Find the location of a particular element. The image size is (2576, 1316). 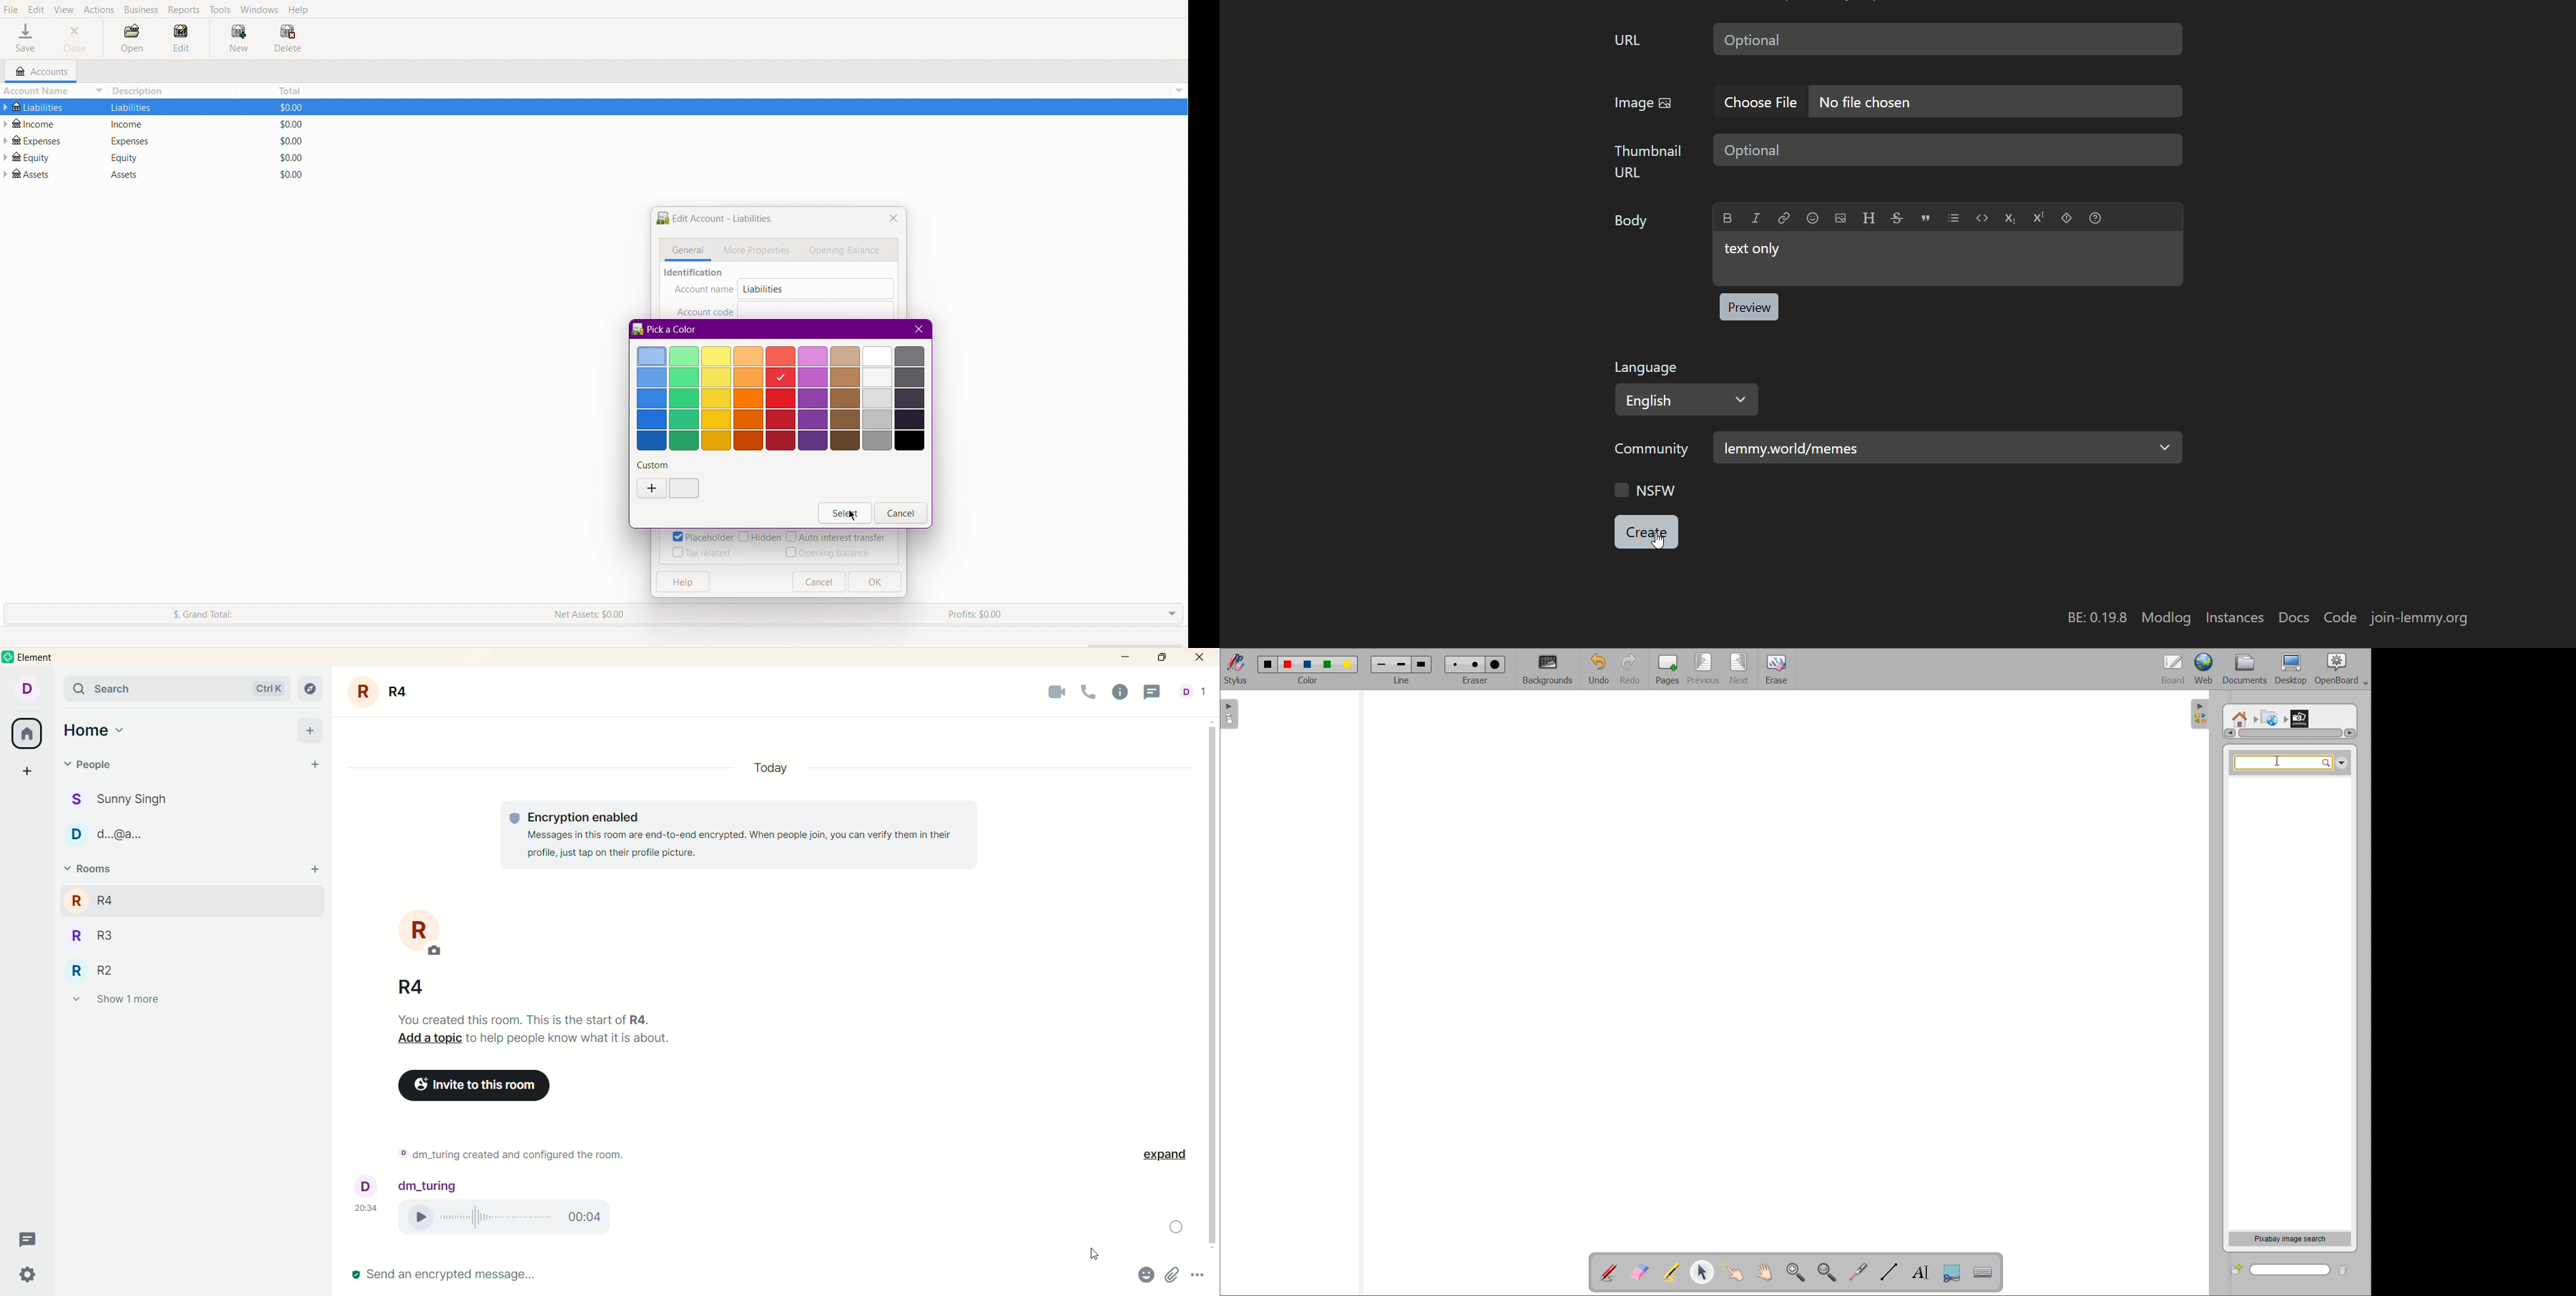

invite to this room is located at coordinates (489, 1086).